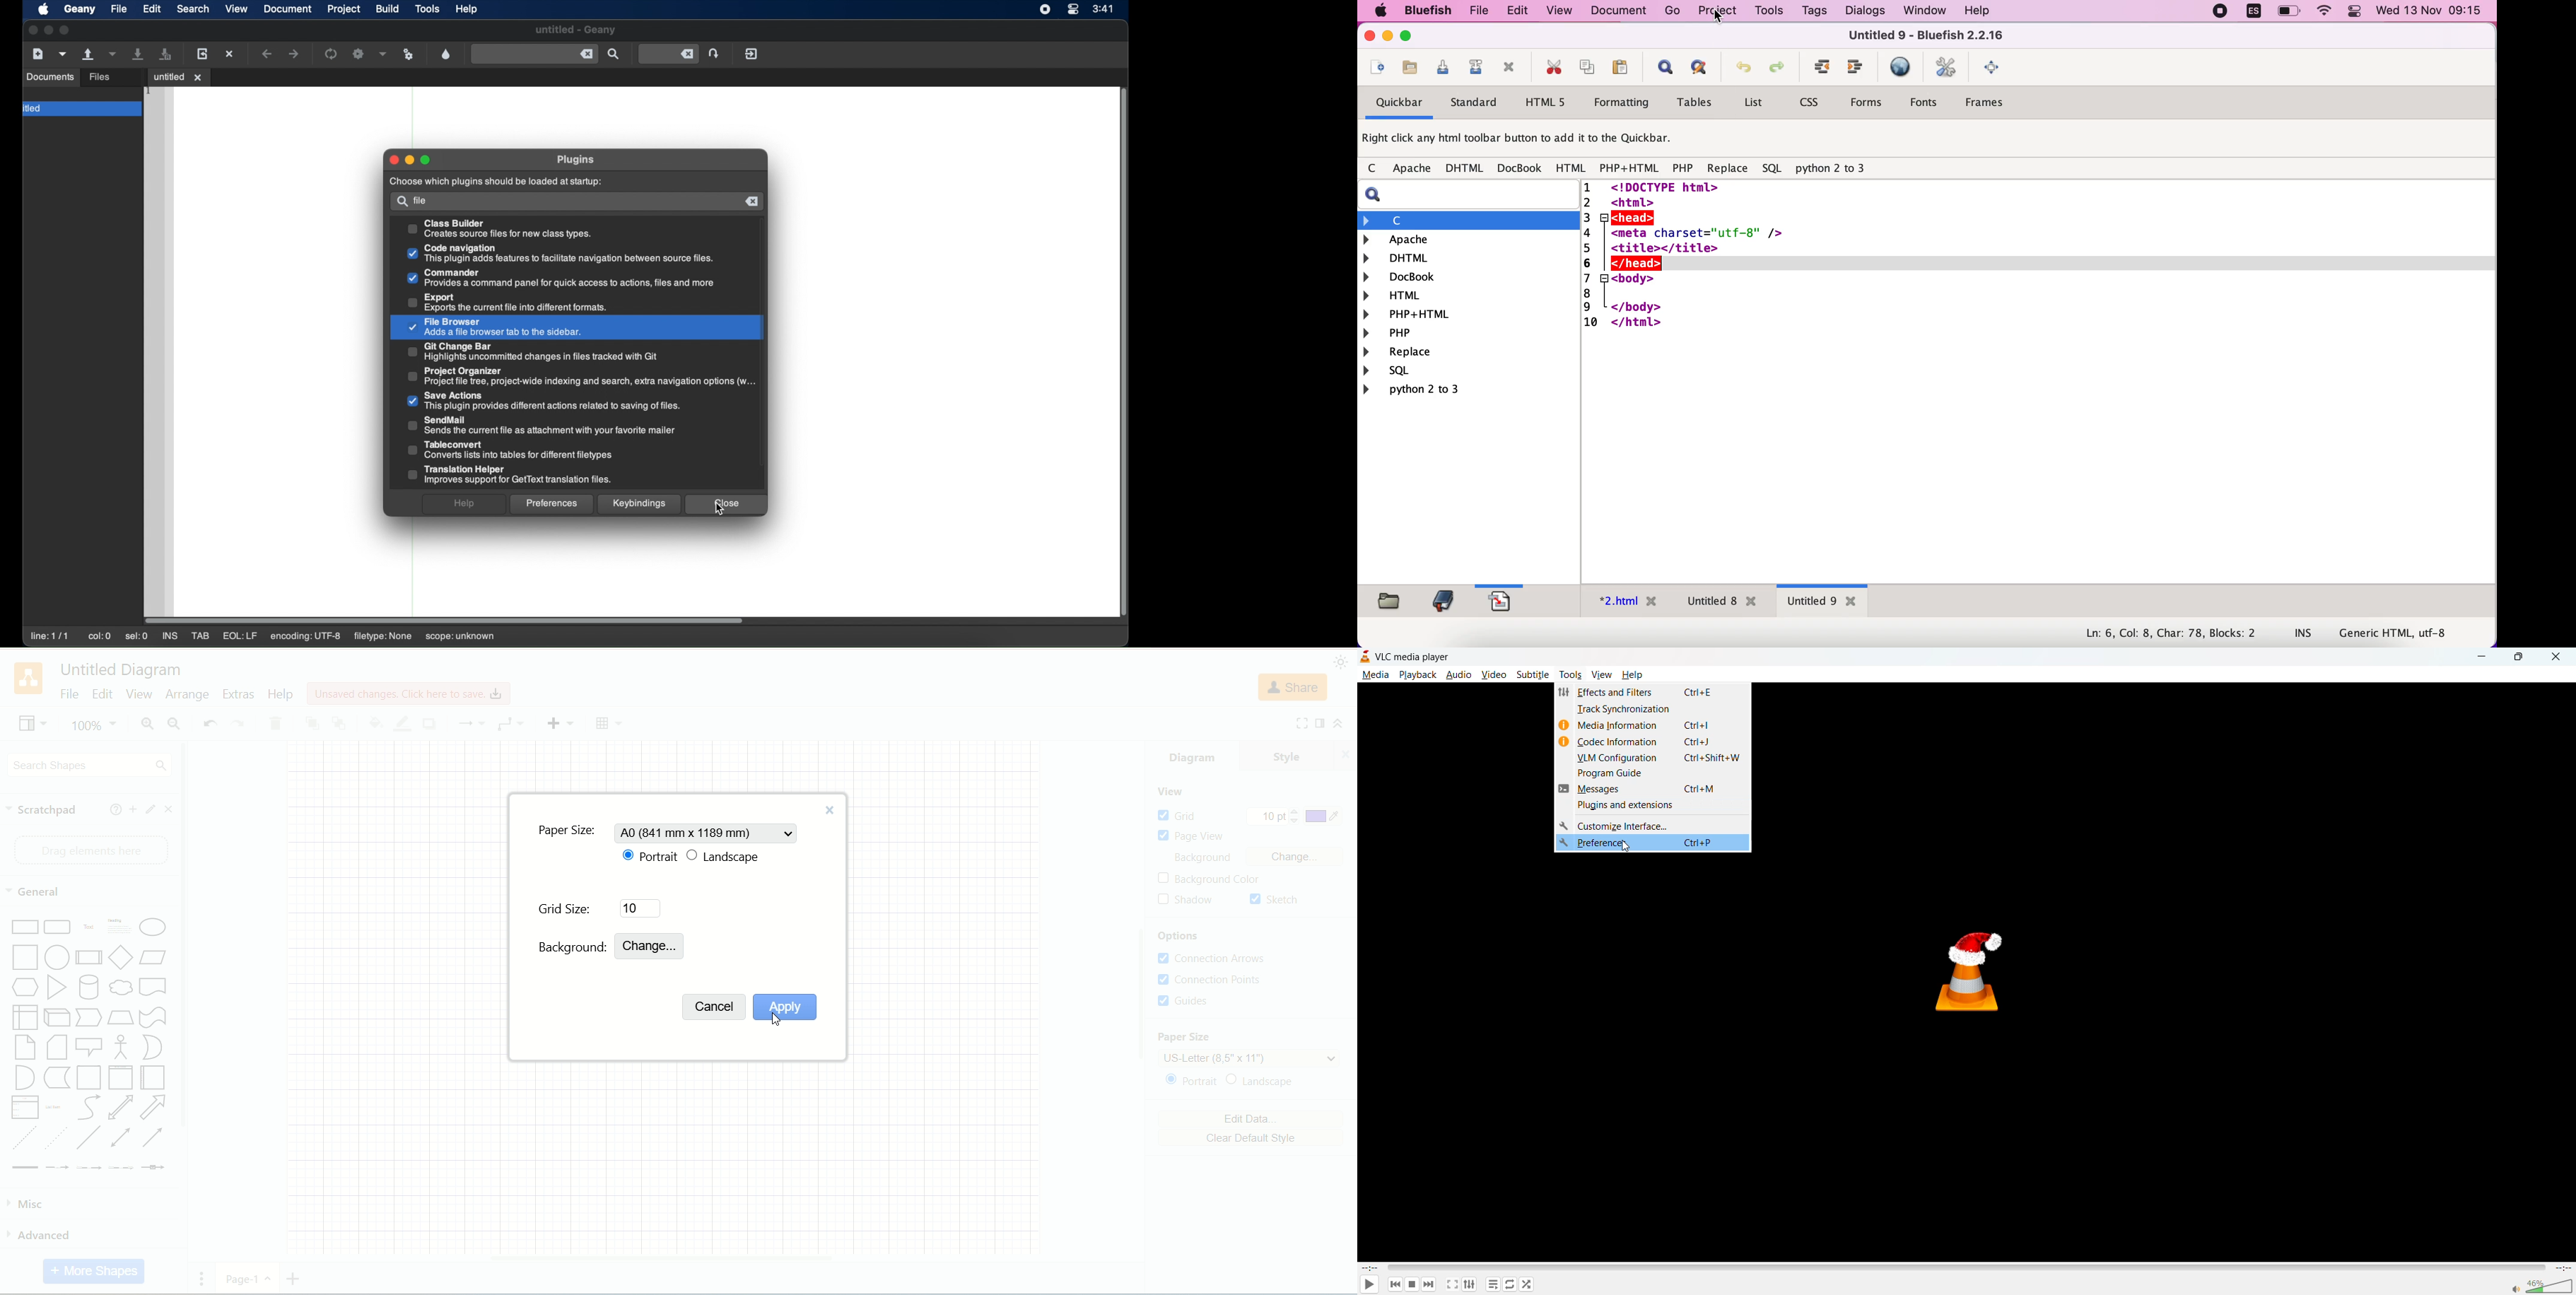  What do you see at coordinates (1925, 37) in the screenshot?
I see `title` at bounding box center [1925, 37].